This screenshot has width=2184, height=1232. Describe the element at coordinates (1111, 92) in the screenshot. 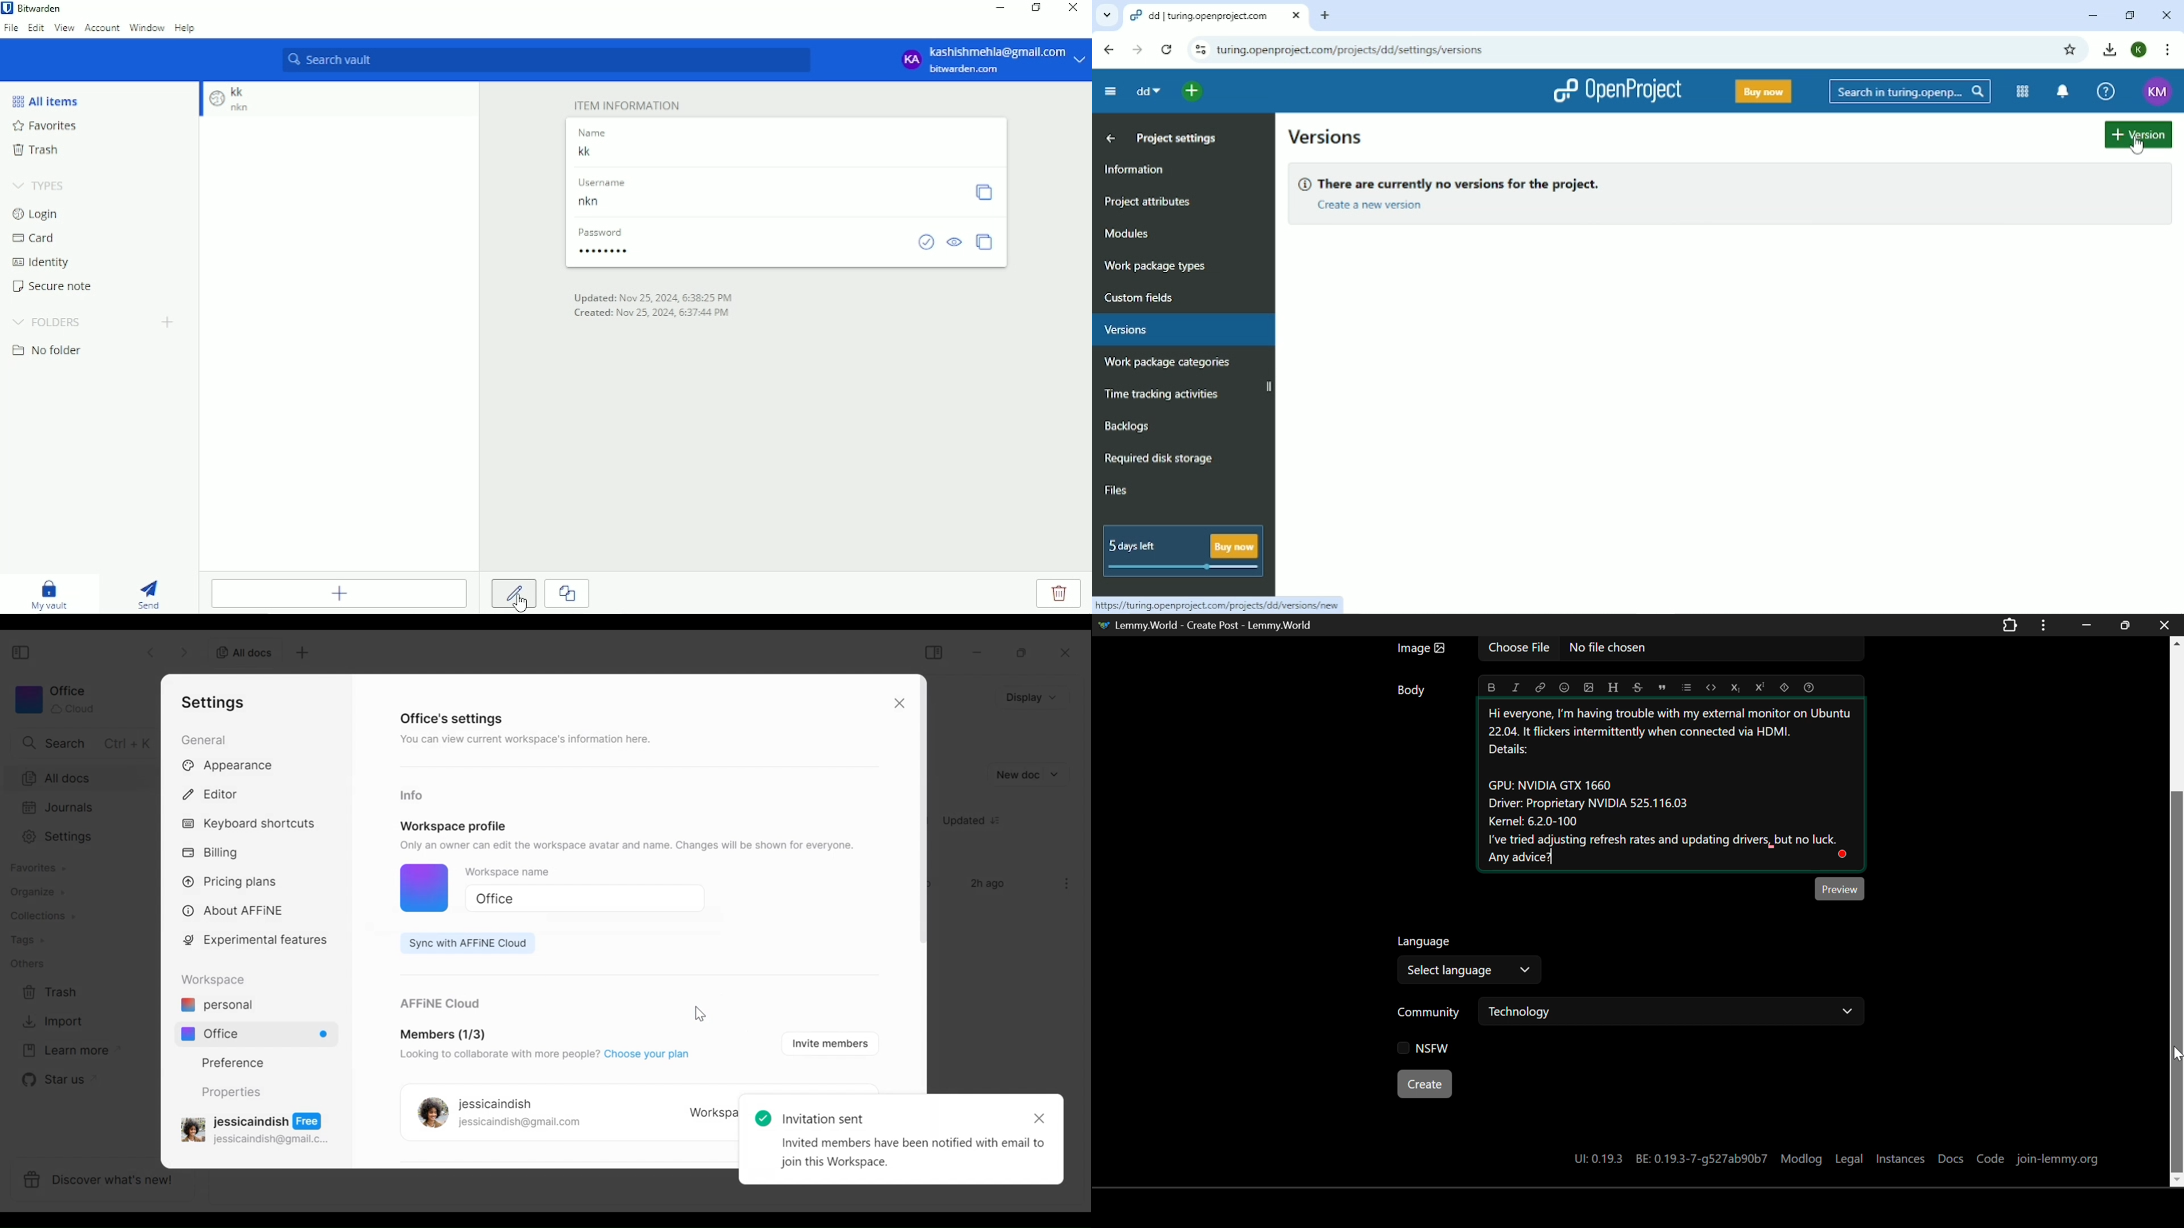

I see `Collapse project menu` at that location.